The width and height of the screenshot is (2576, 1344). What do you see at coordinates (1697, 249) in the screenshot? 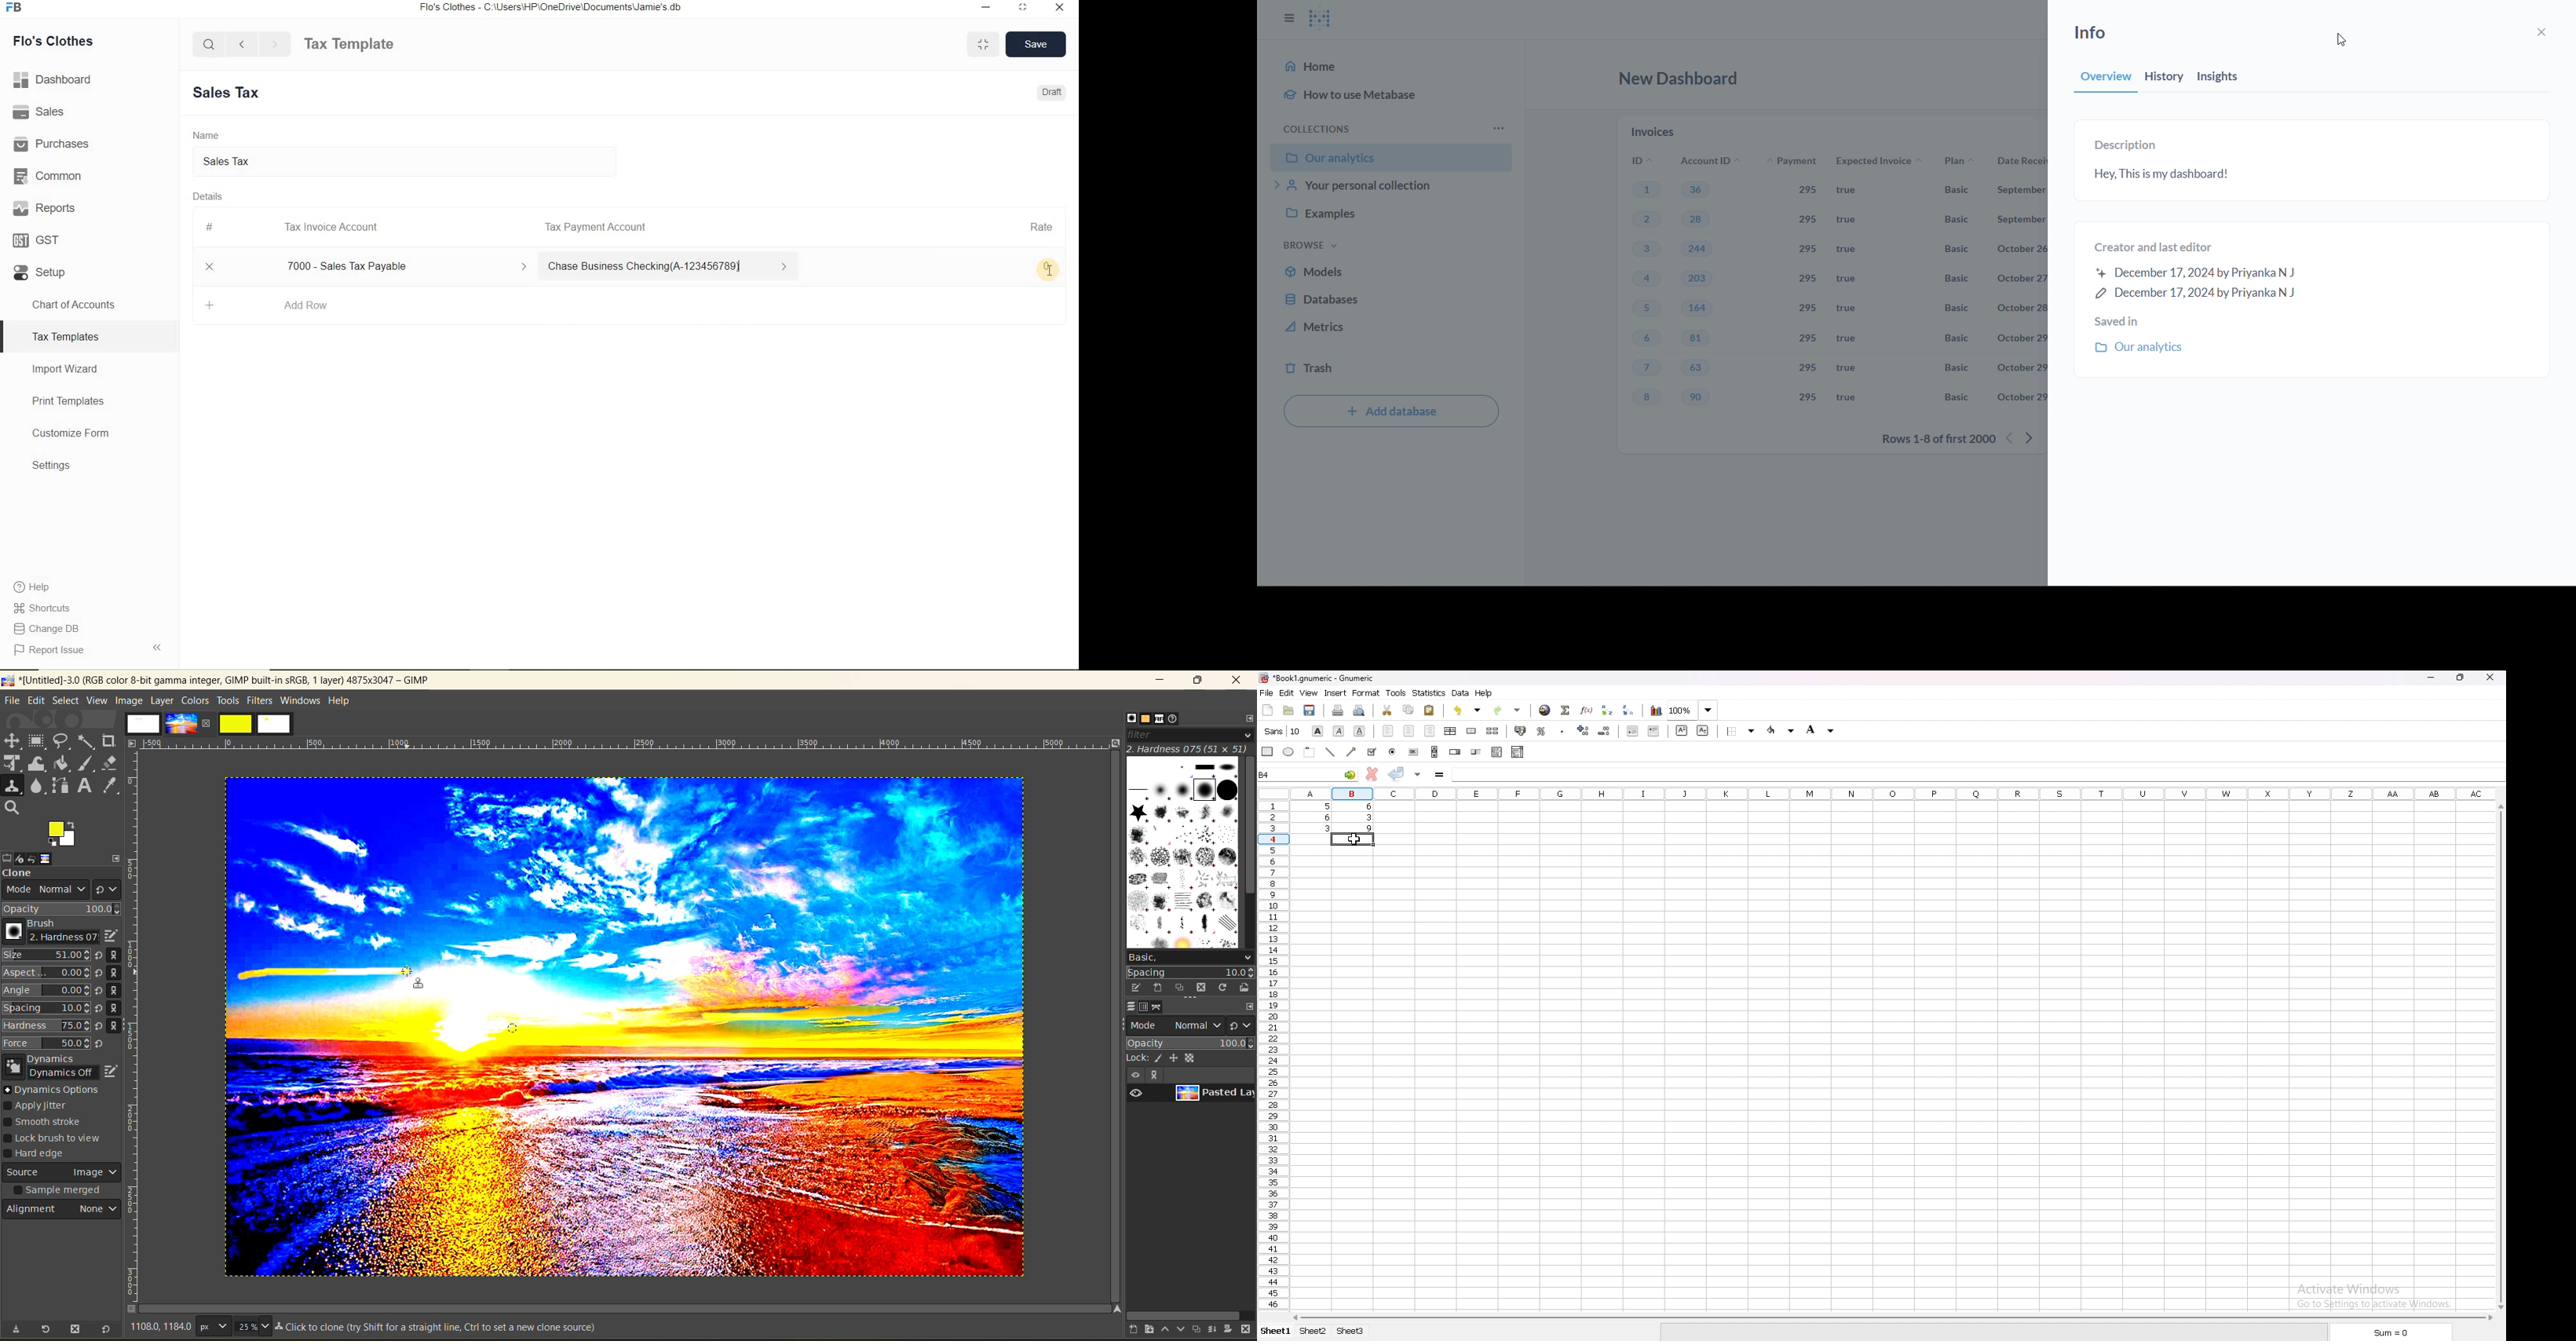
I see `244` at bounding box center [1697, 249].